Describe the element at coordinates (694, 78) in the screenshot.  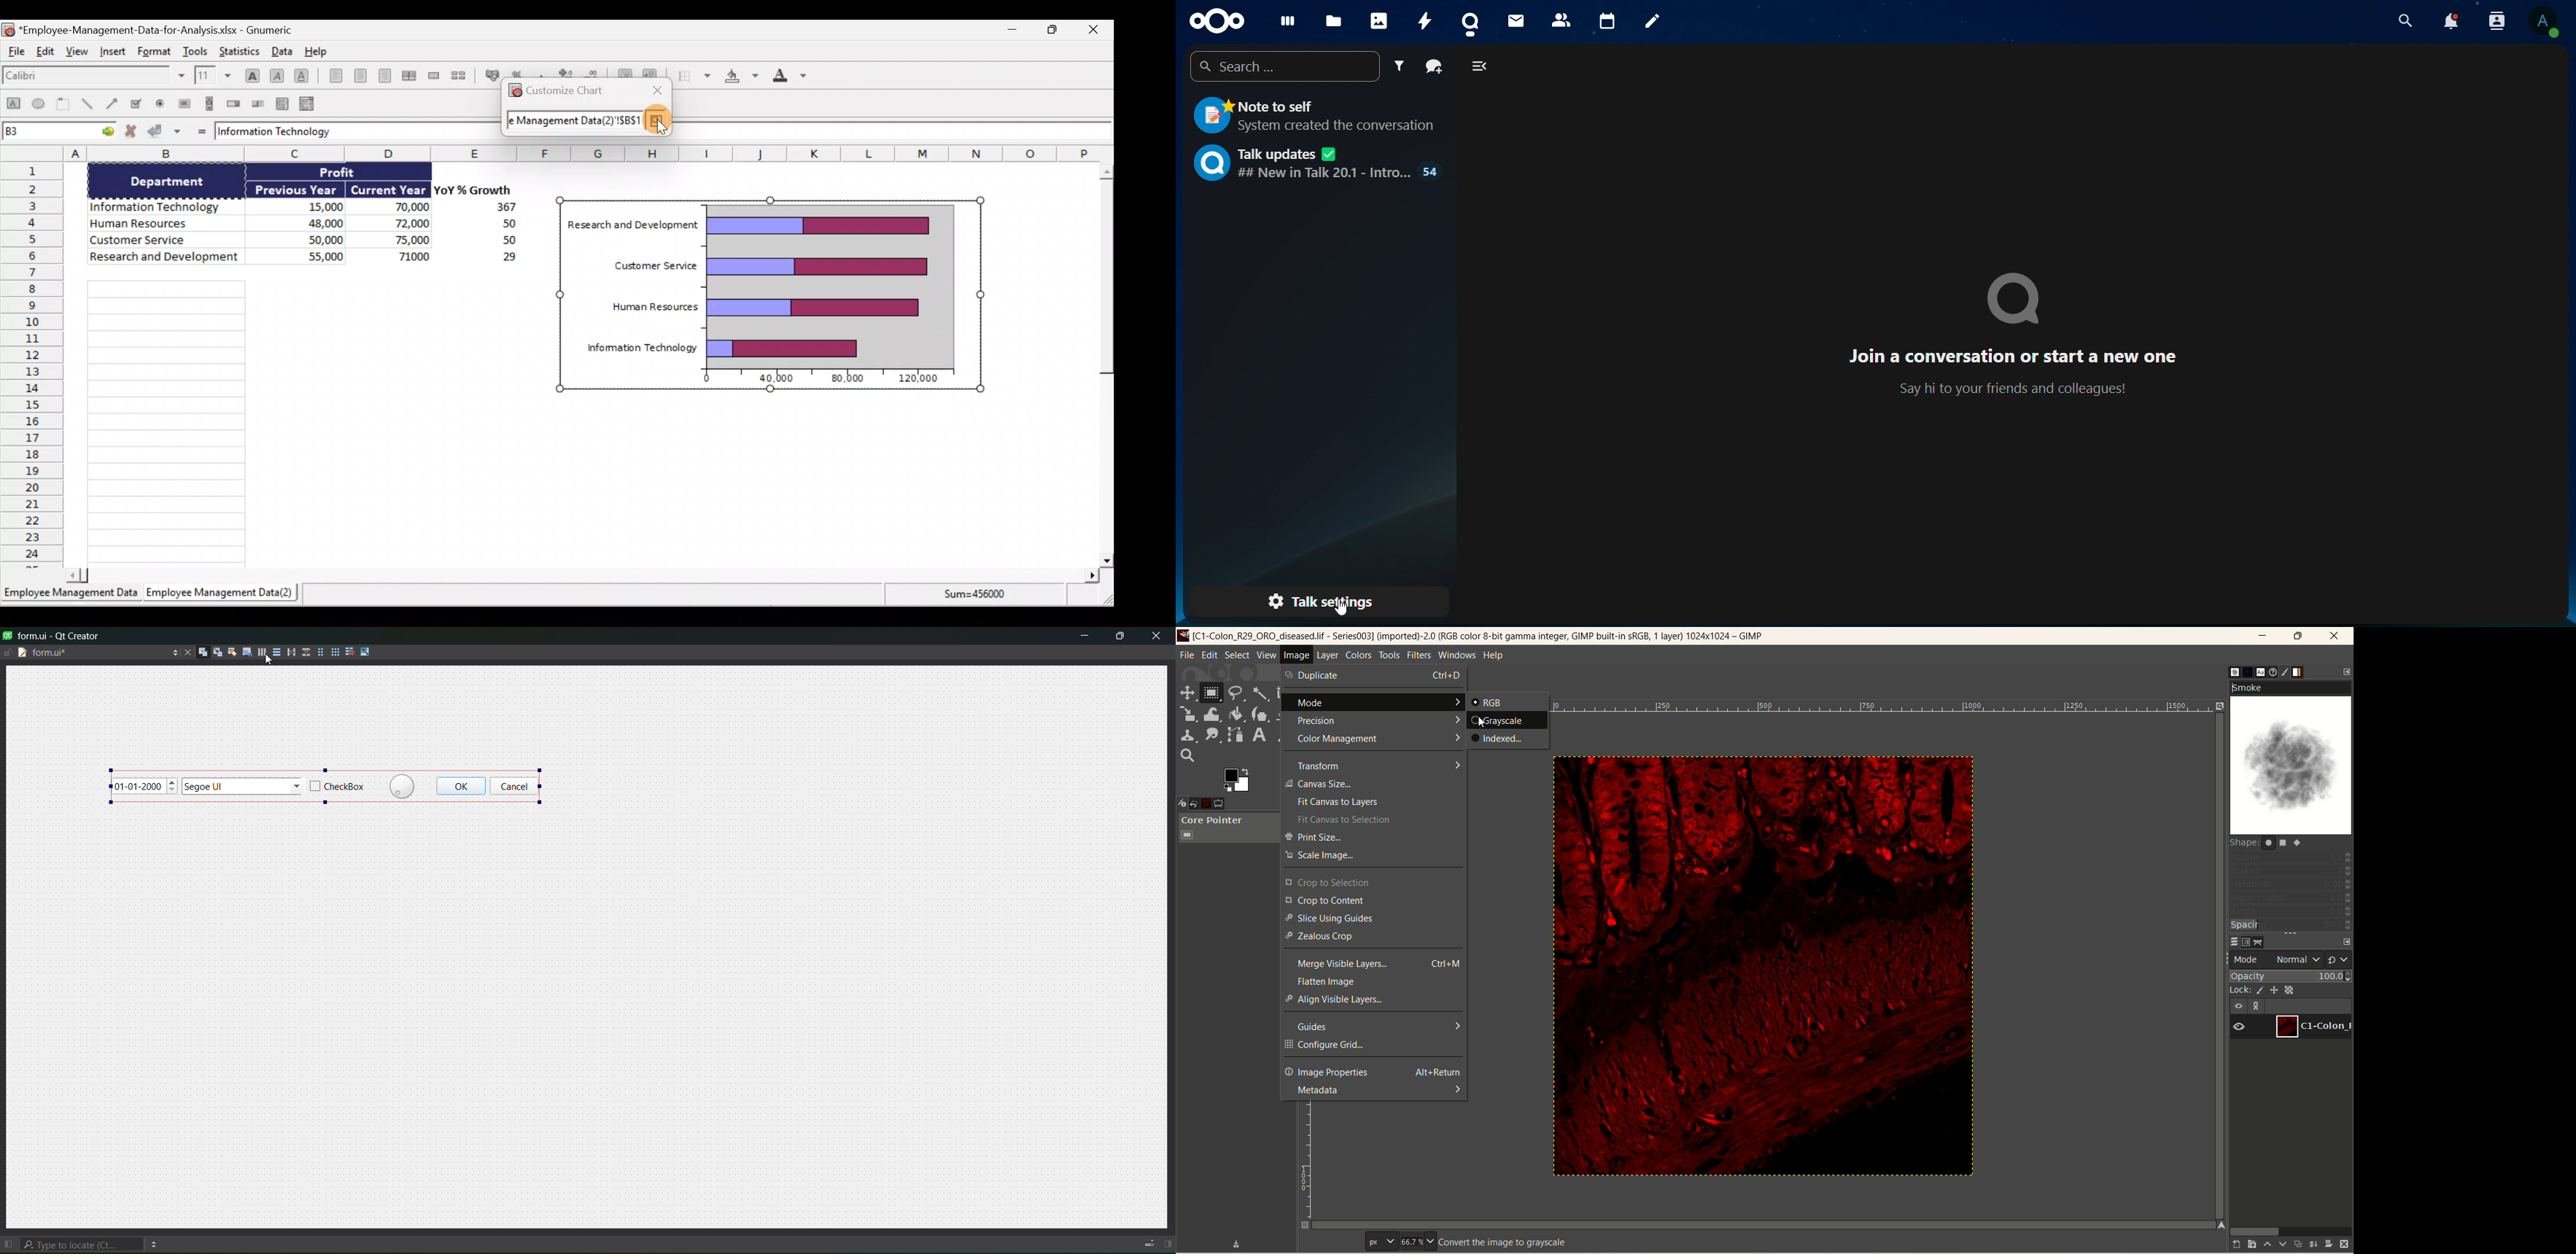
I see `Borders` at that location.